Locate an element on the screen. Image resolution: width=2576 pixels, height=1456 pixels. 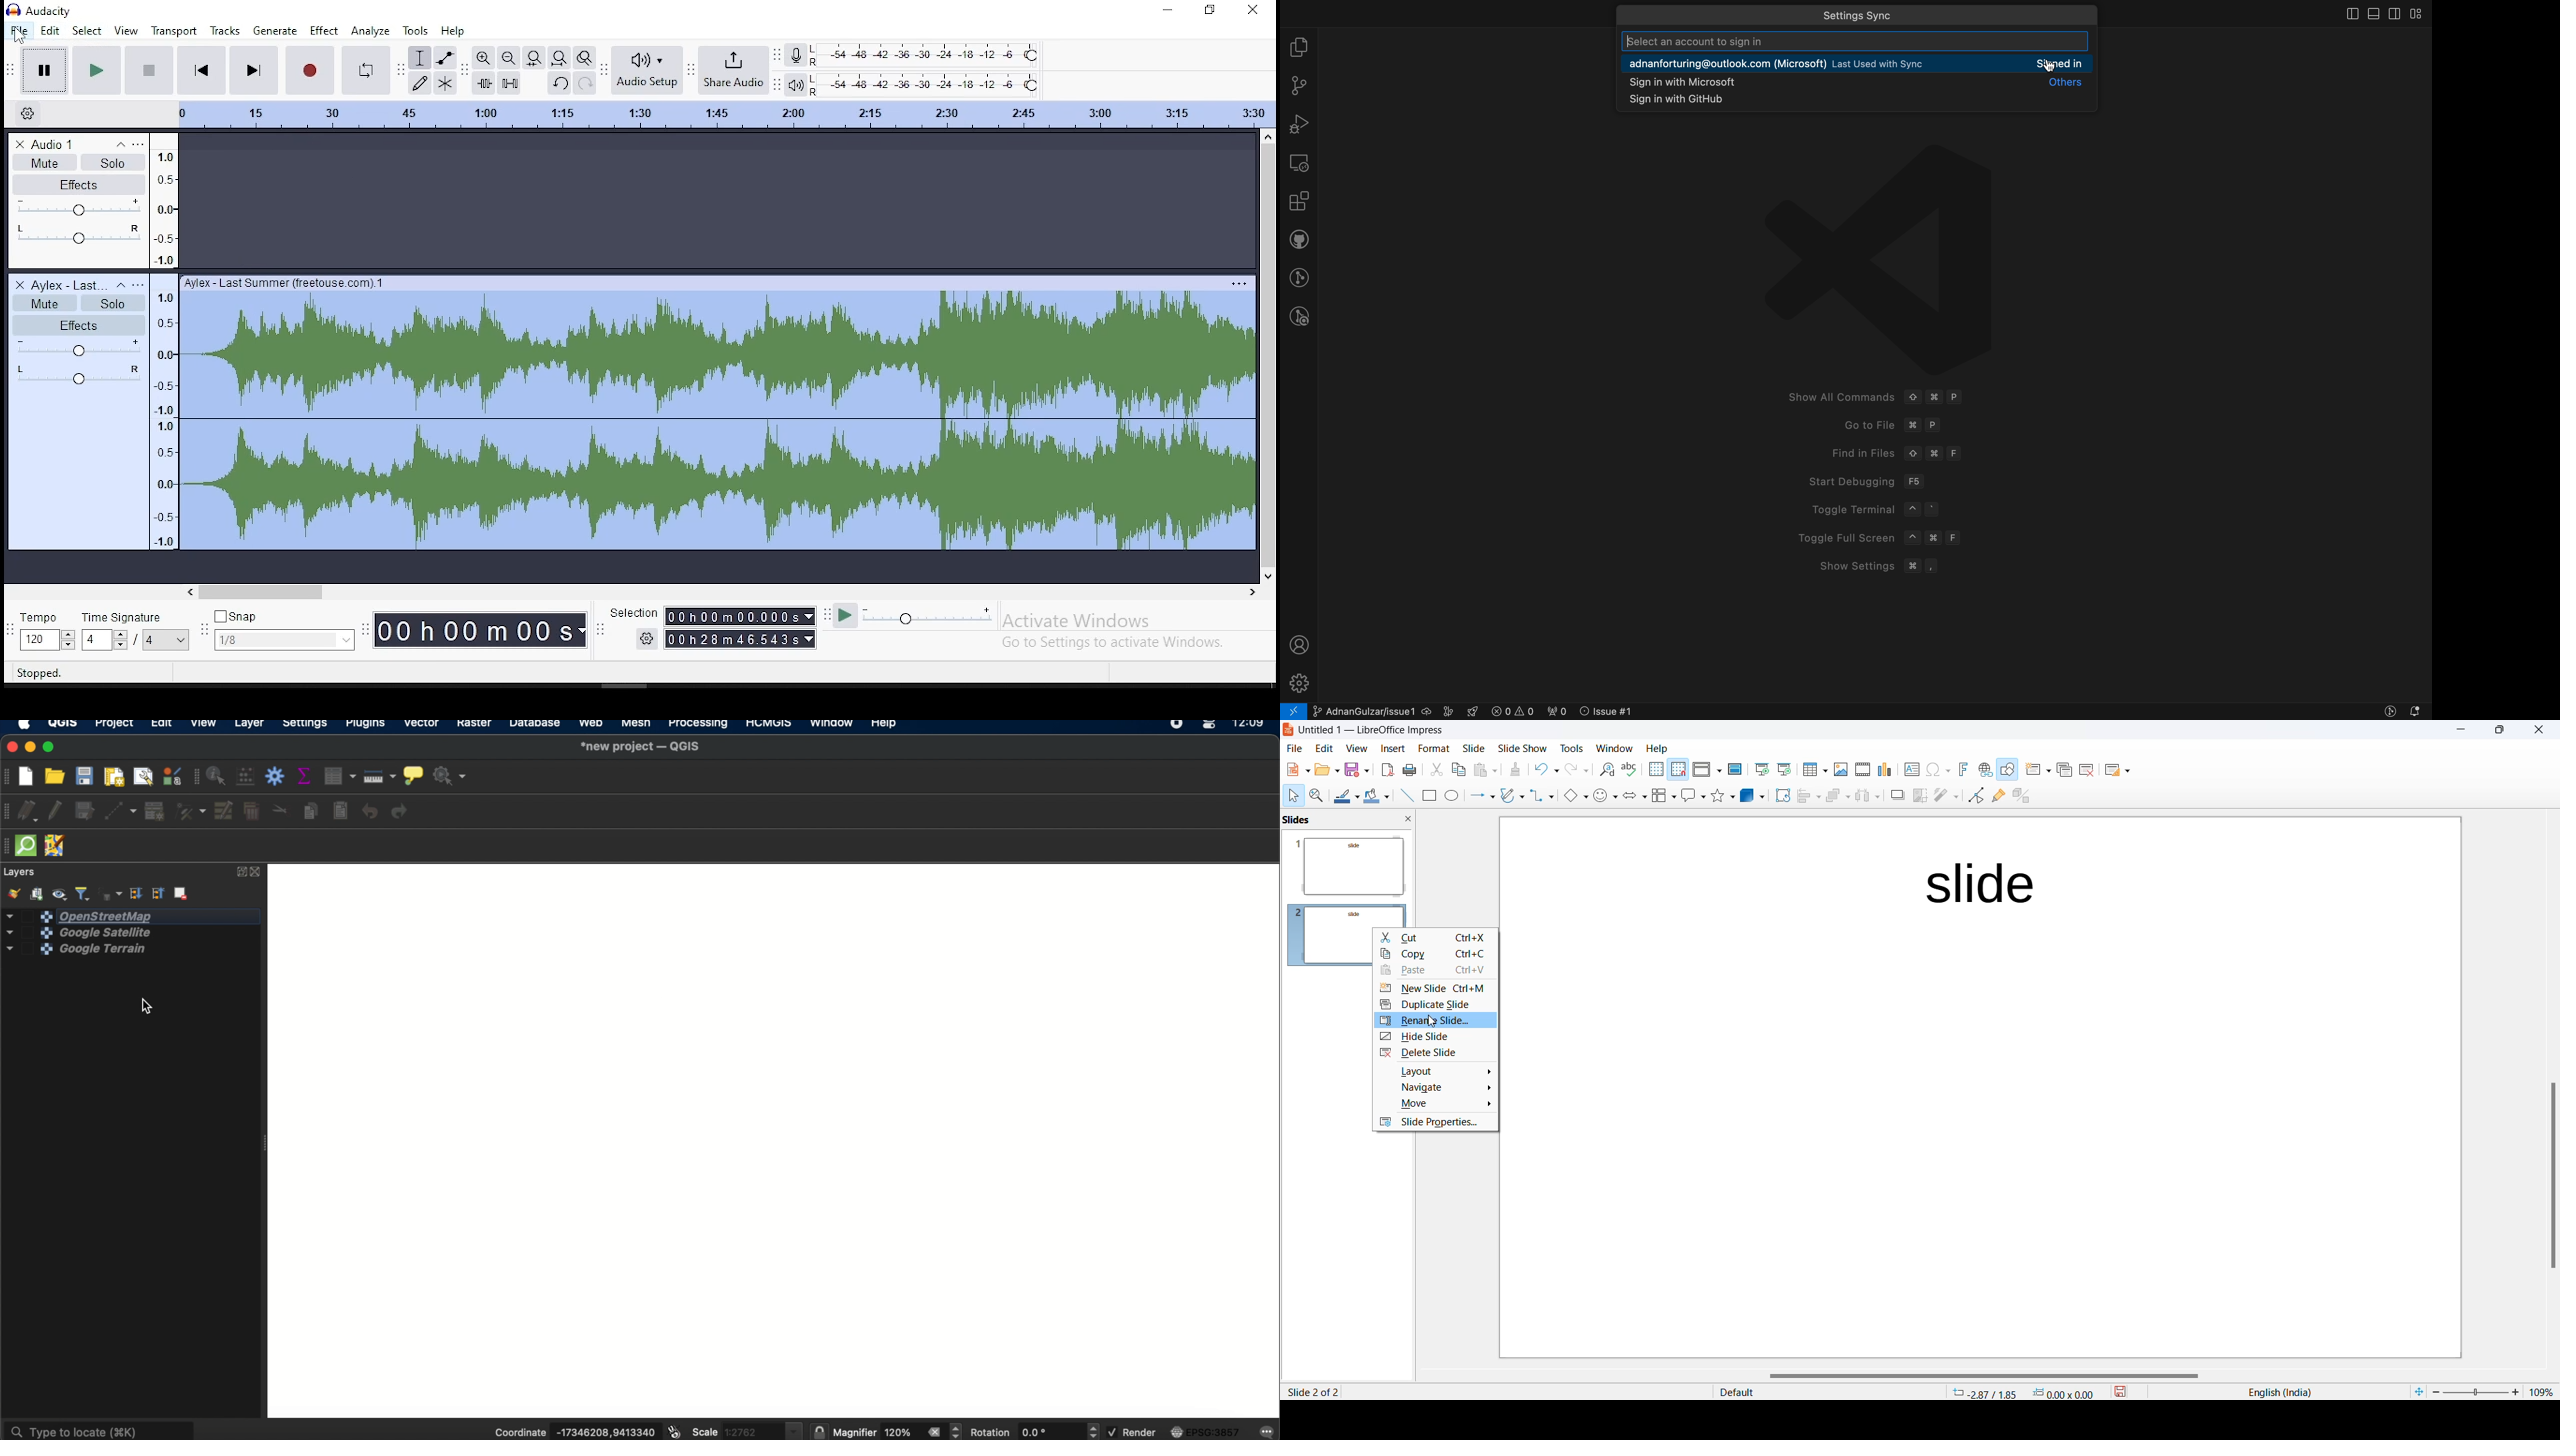
new slide is located at coordinates (1437, 990).